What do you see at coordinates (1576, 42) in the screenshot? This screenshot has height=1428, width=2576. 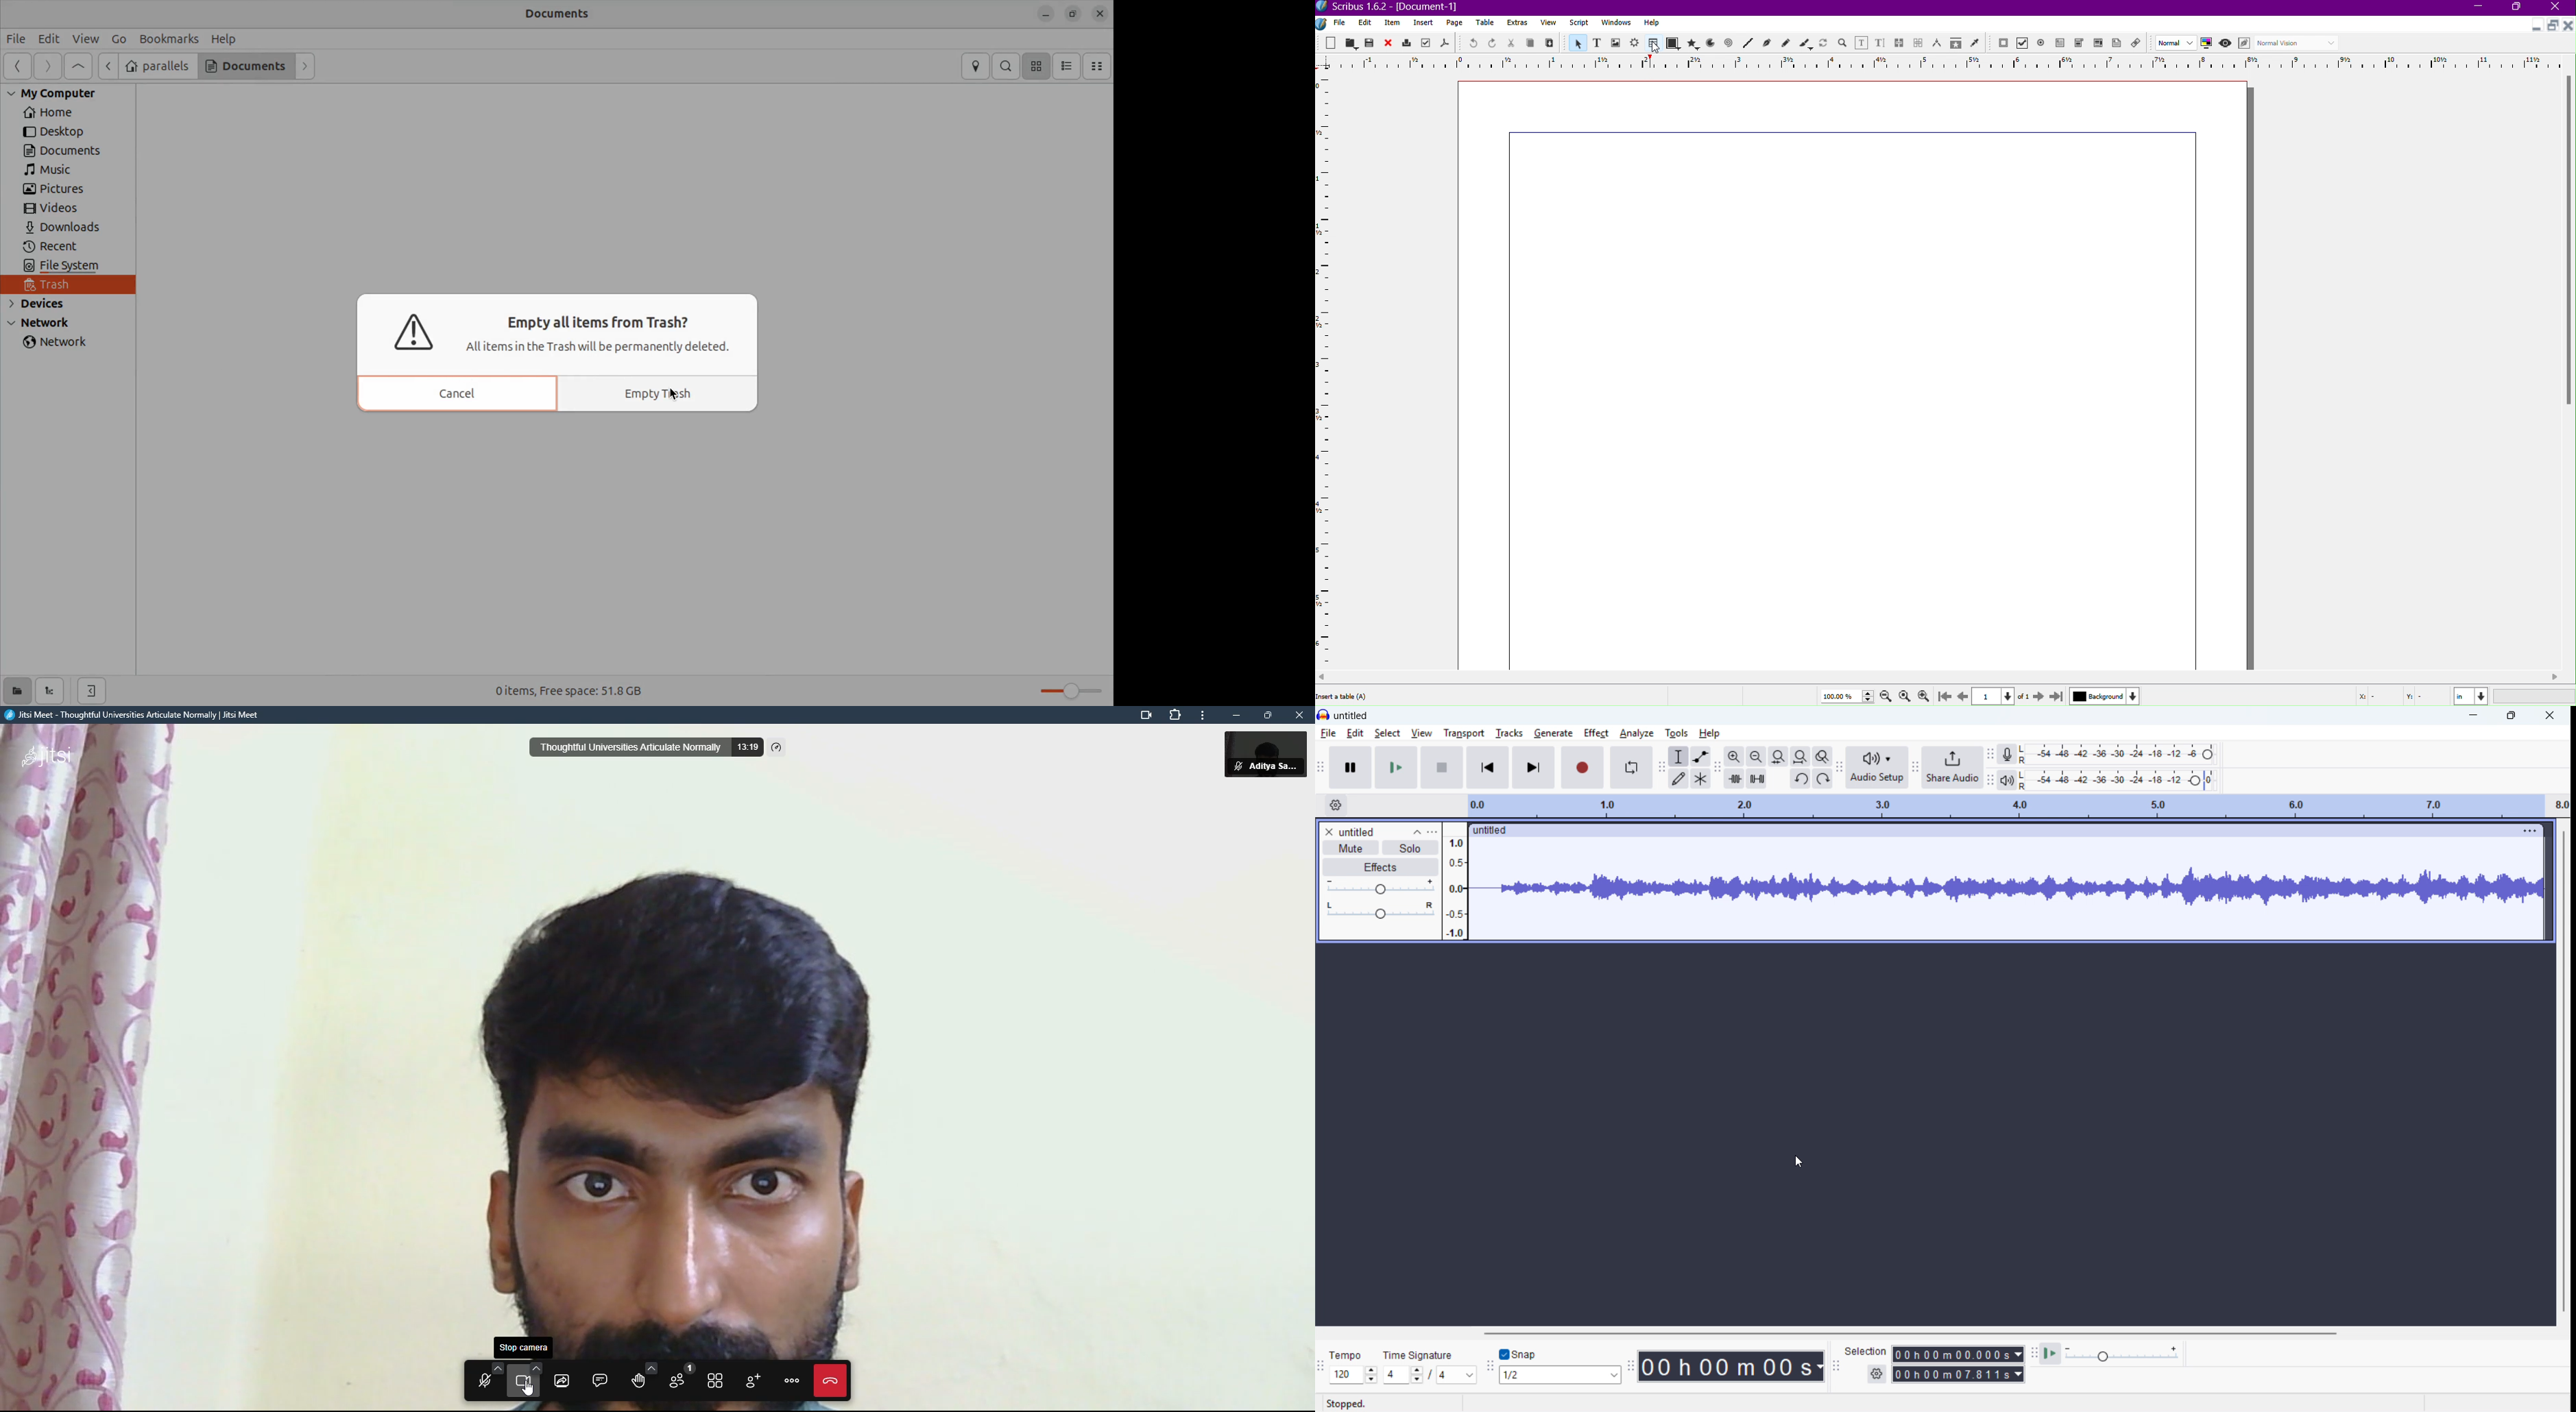 I see `Select Item` at bounding box center [1576, 42].